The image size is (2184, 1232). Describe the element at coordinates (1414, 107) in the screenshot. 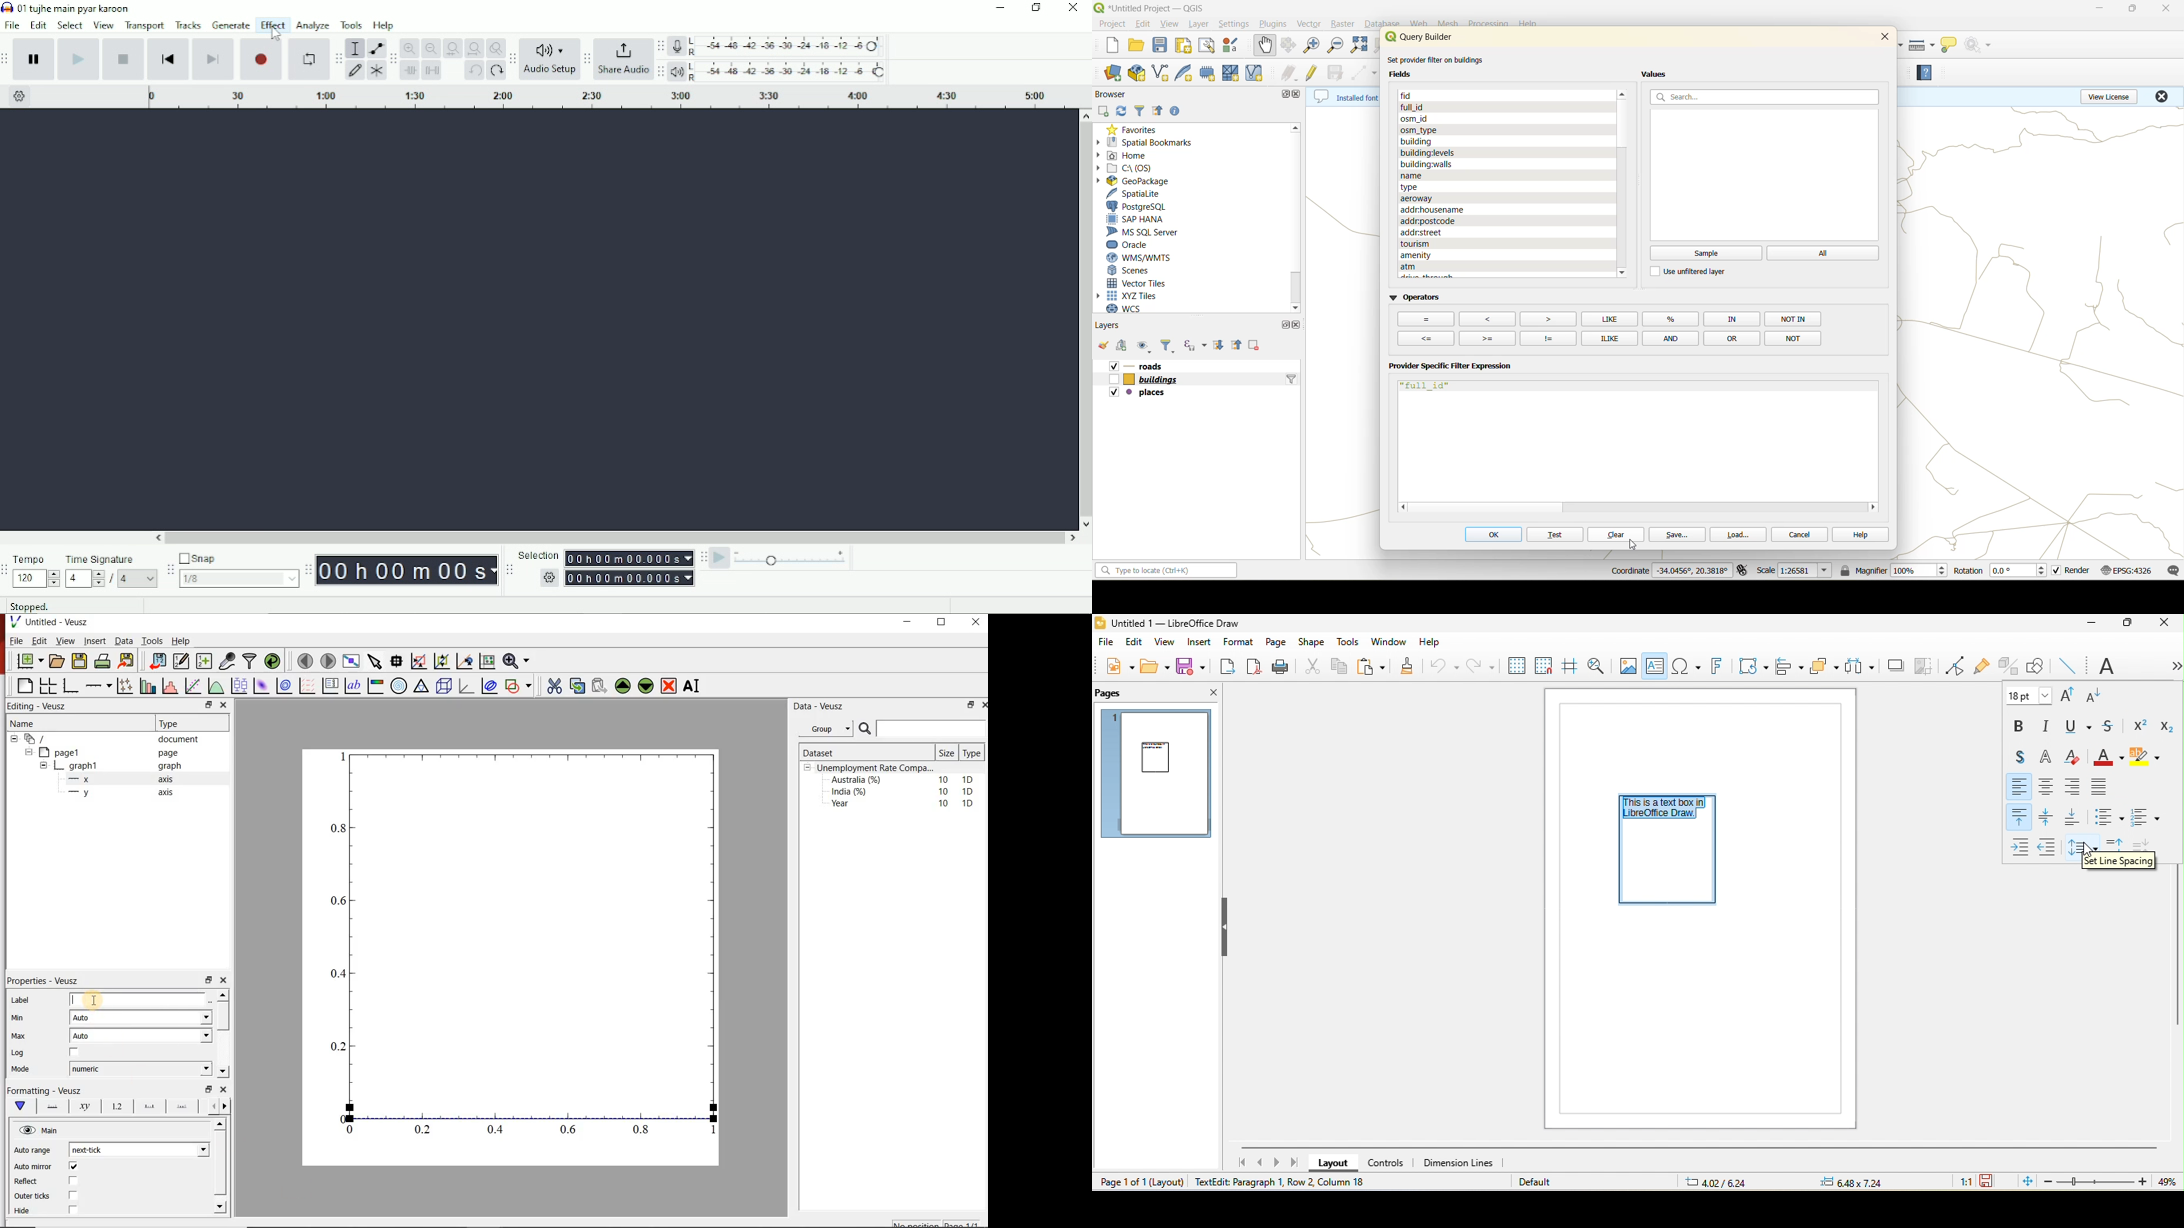

I see `fields` at that location.